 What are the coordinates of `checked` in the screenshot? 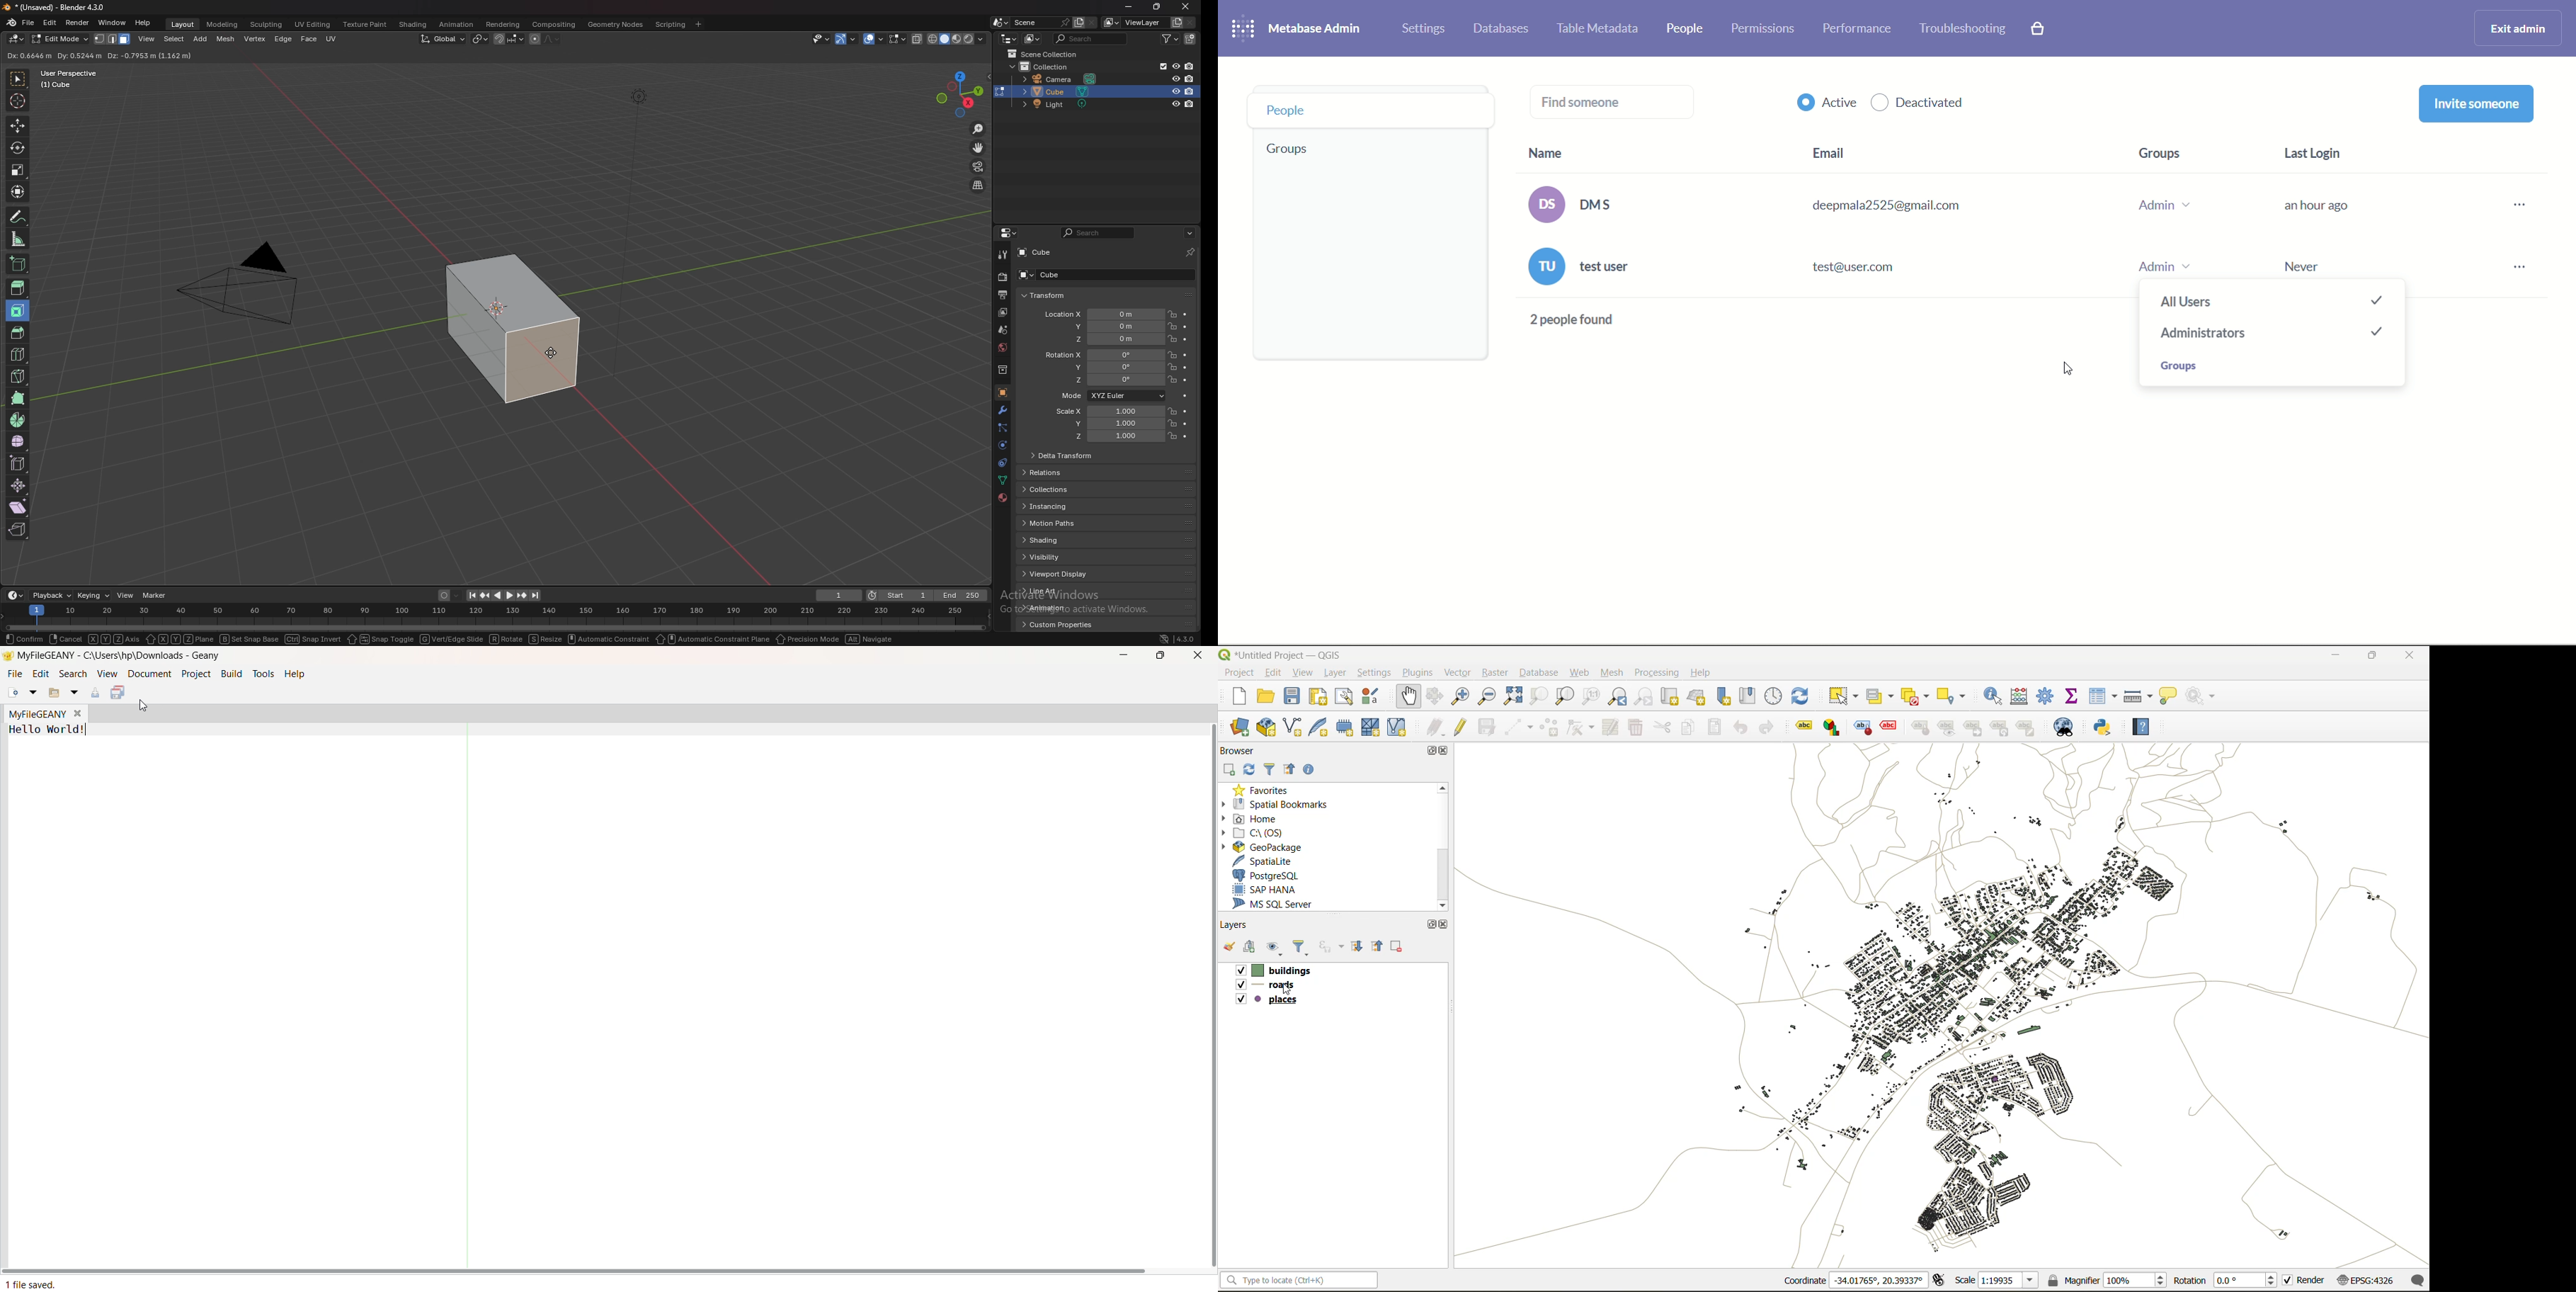 It's located at (2373, 298).